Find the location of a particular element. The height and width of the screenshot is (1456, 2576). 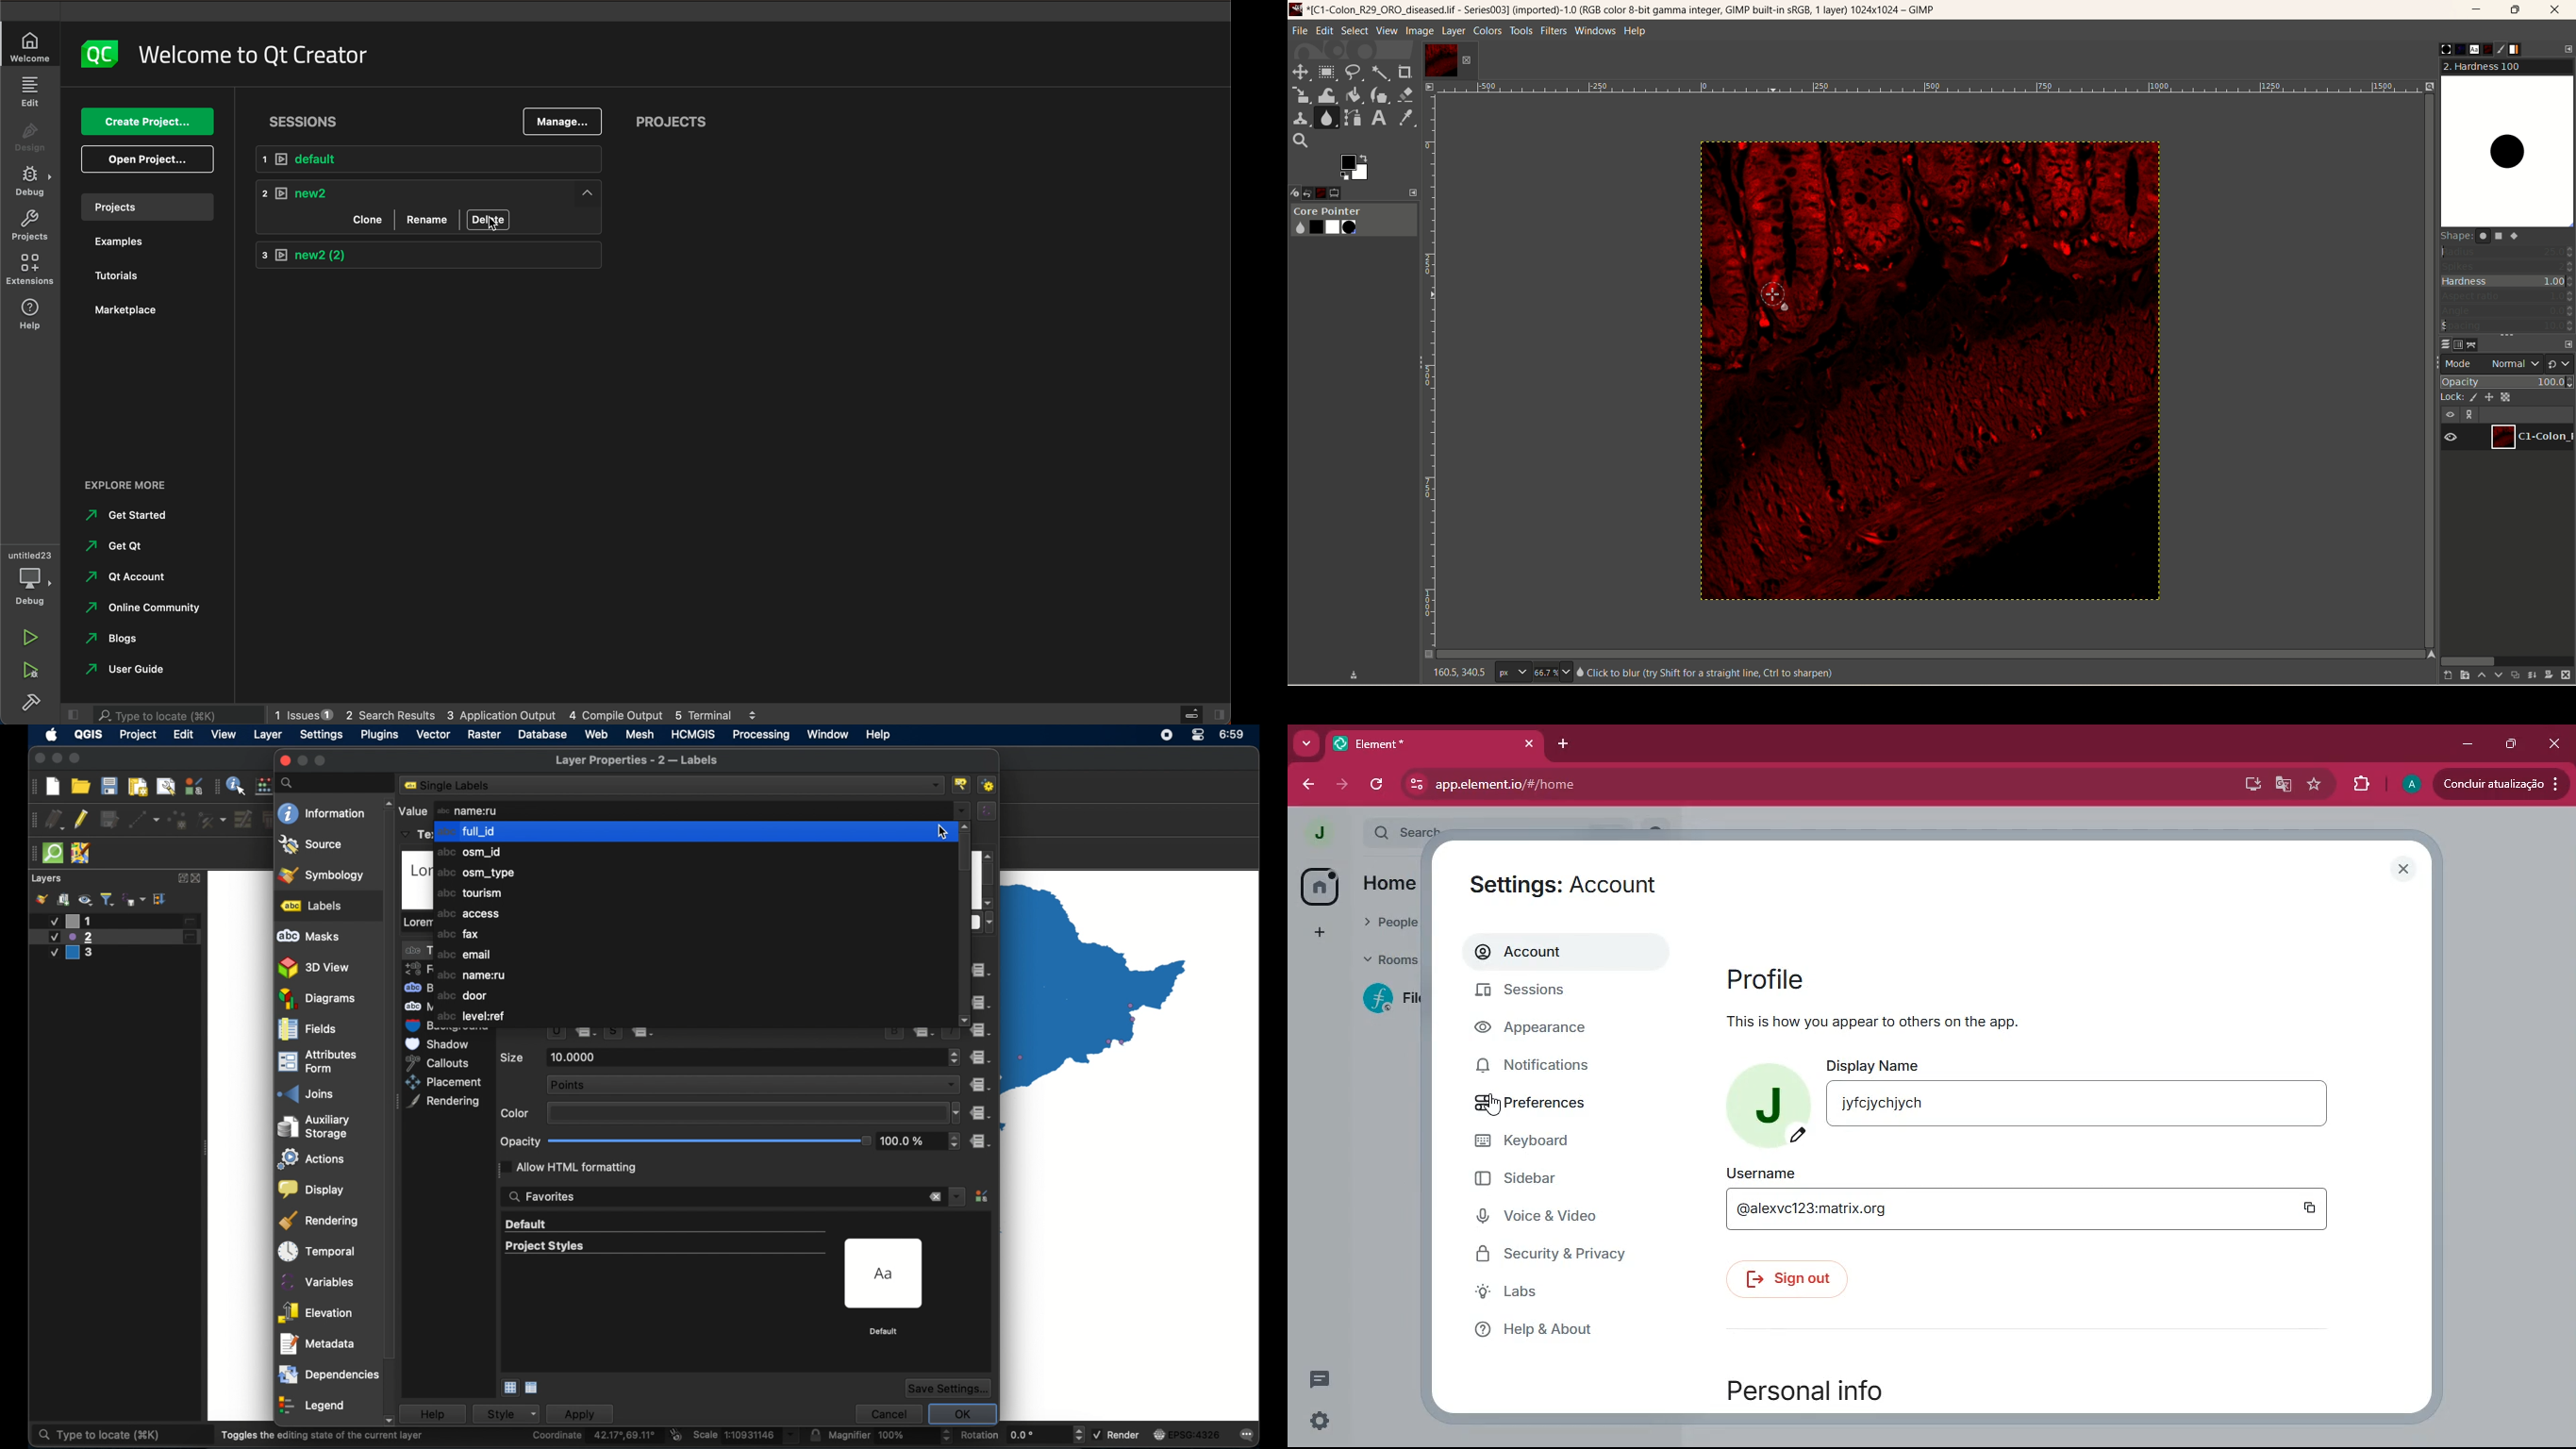

logo is located at coordinates (99, 55).